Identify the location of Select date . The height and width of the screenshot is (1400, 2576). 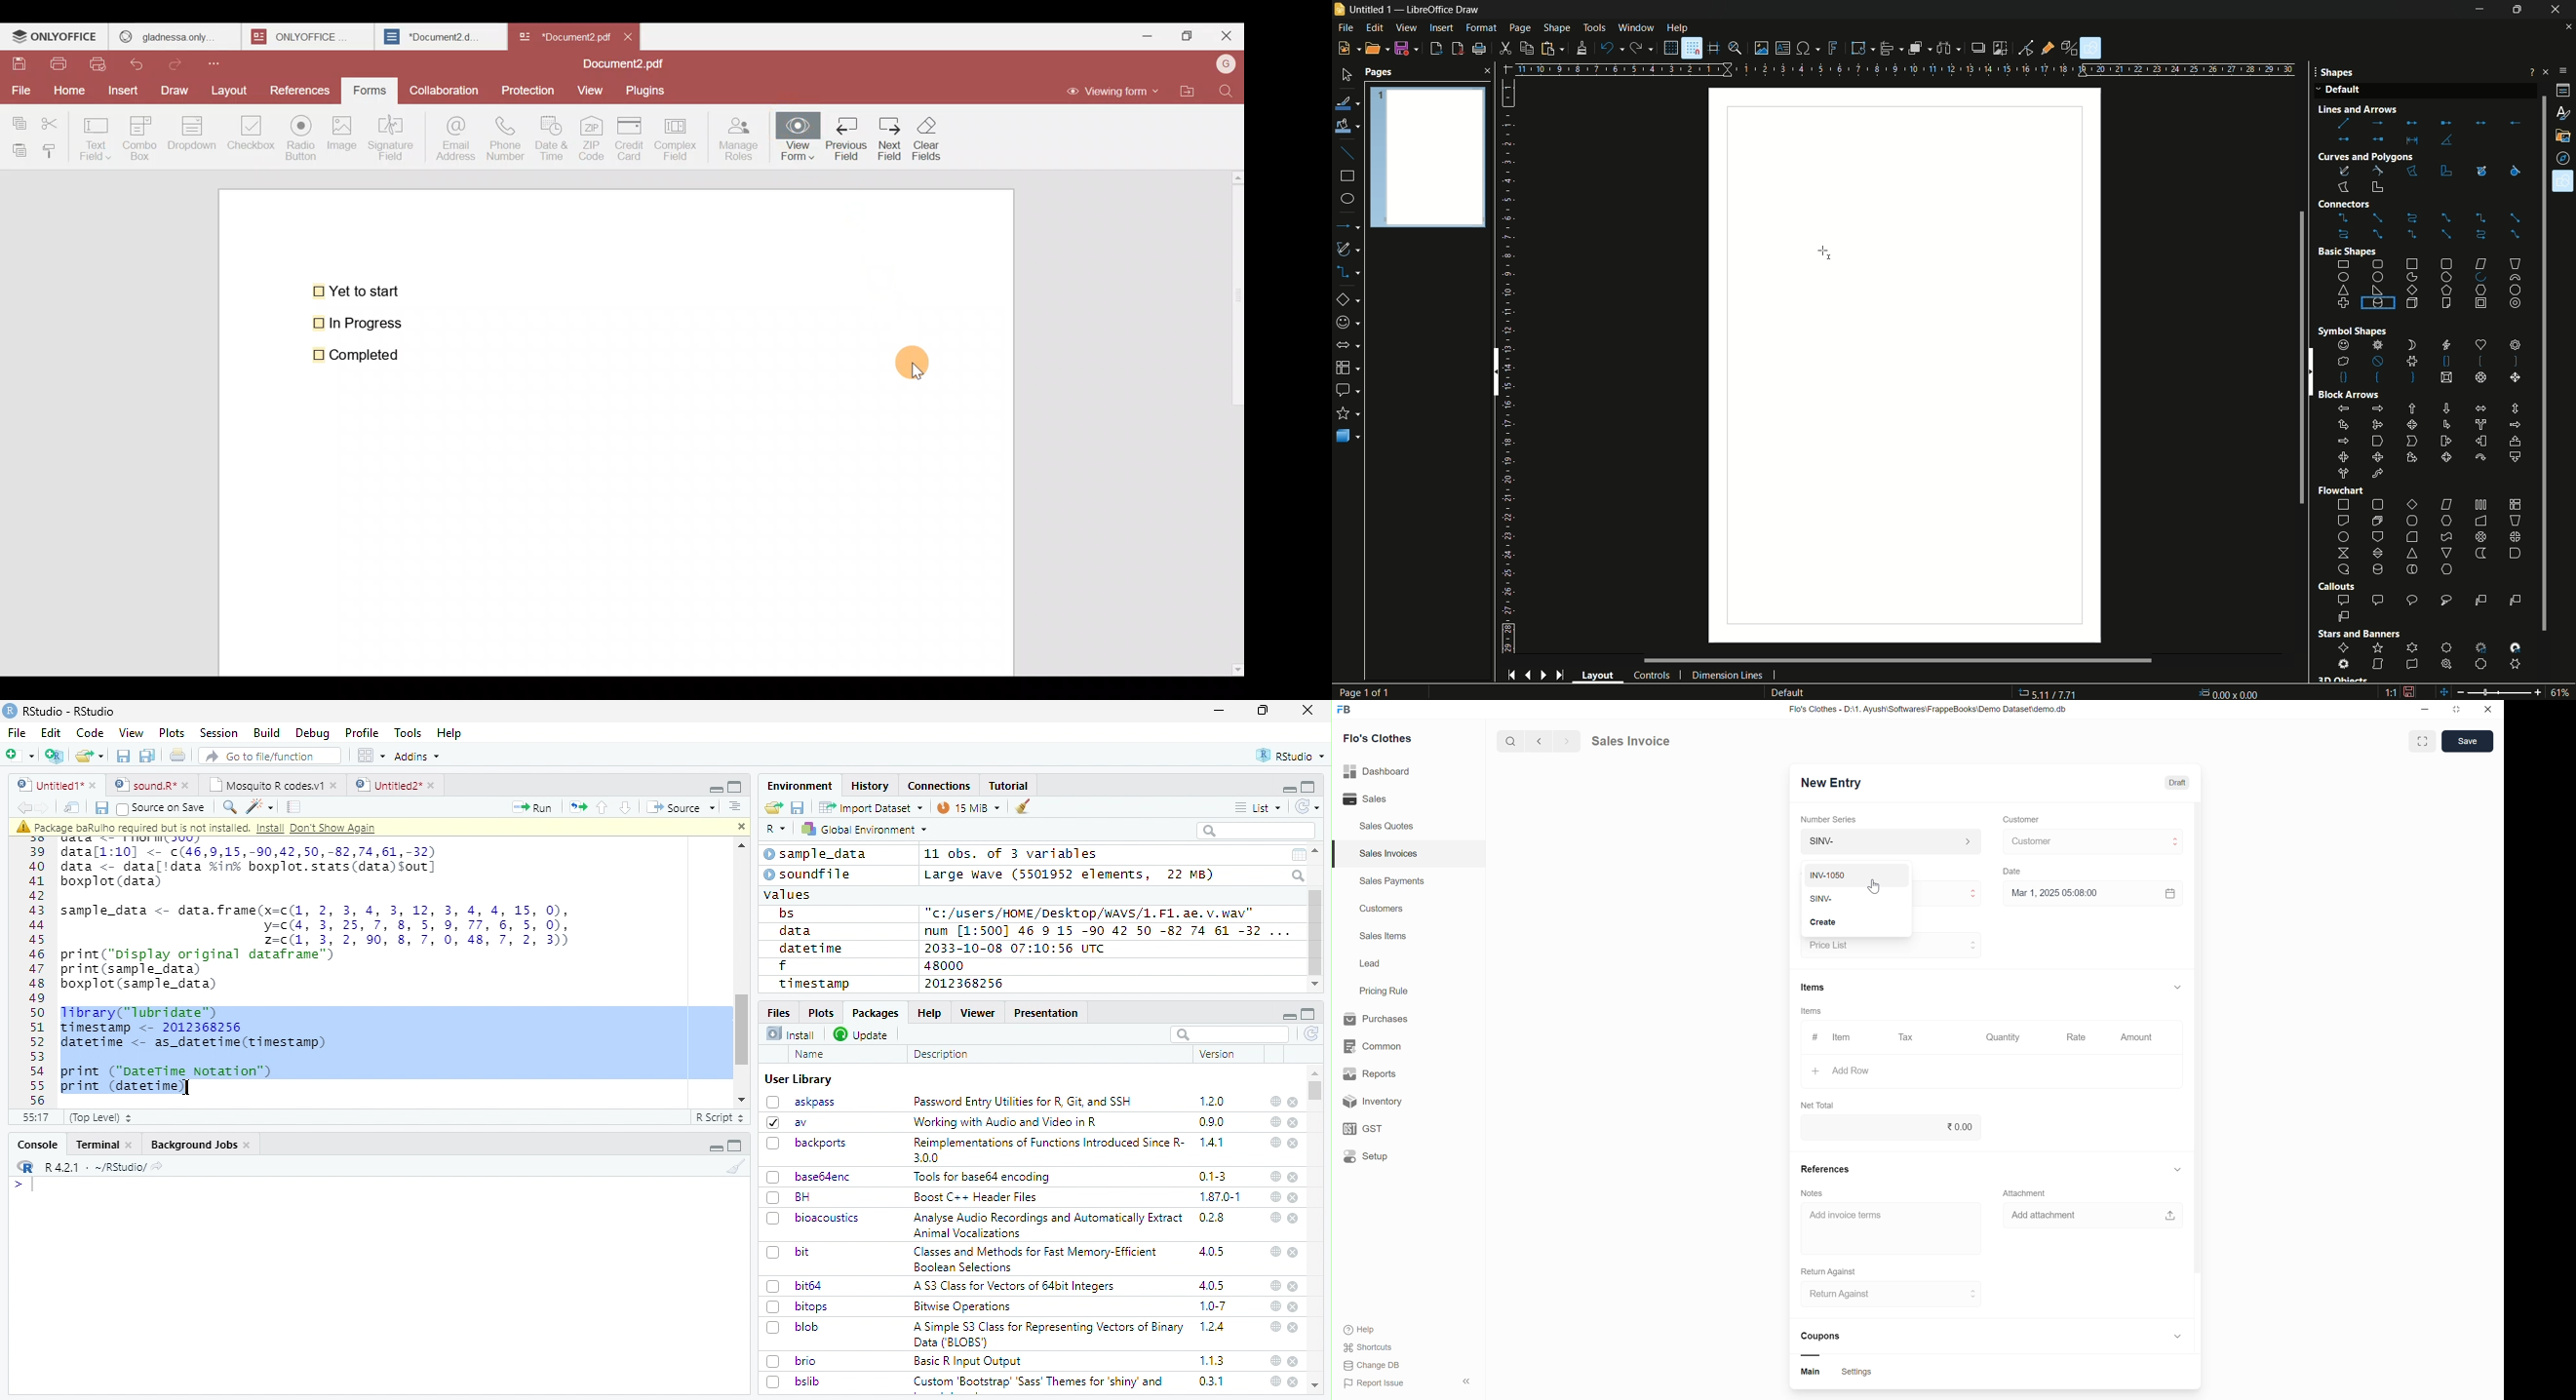
(2093, 897).